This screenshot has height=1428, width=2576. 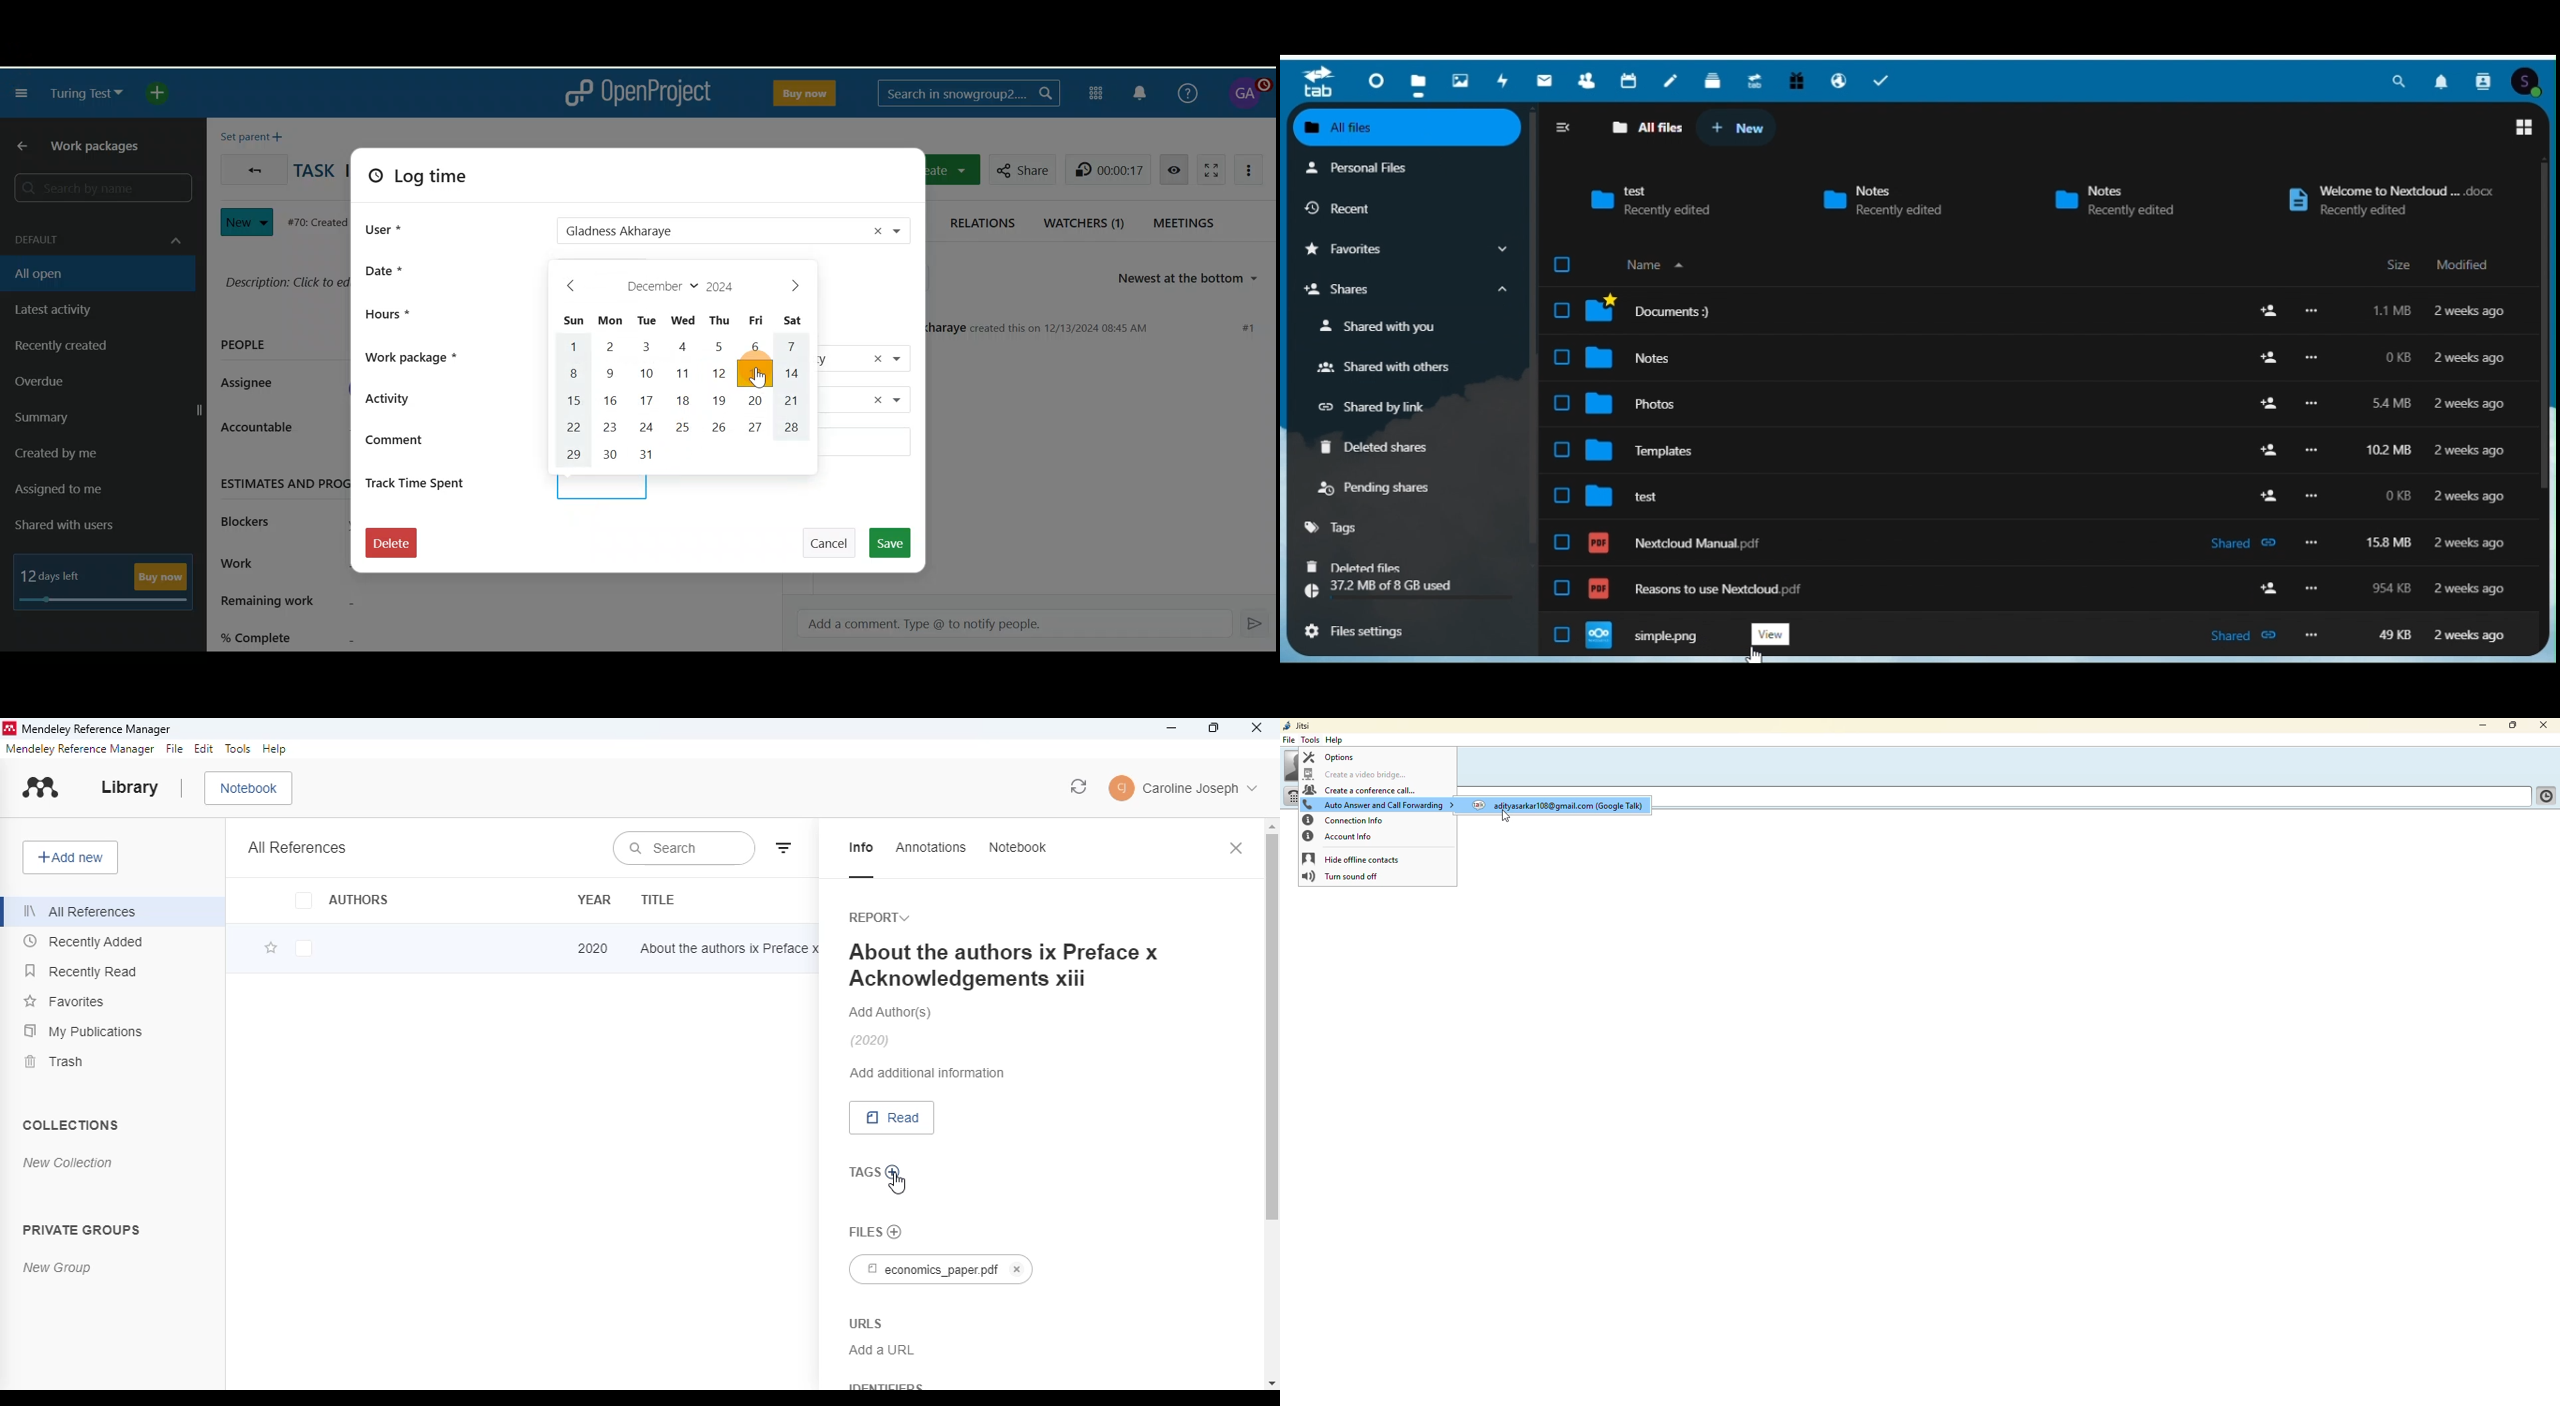 I want to click on minimize, so click(x=1173, y=728).